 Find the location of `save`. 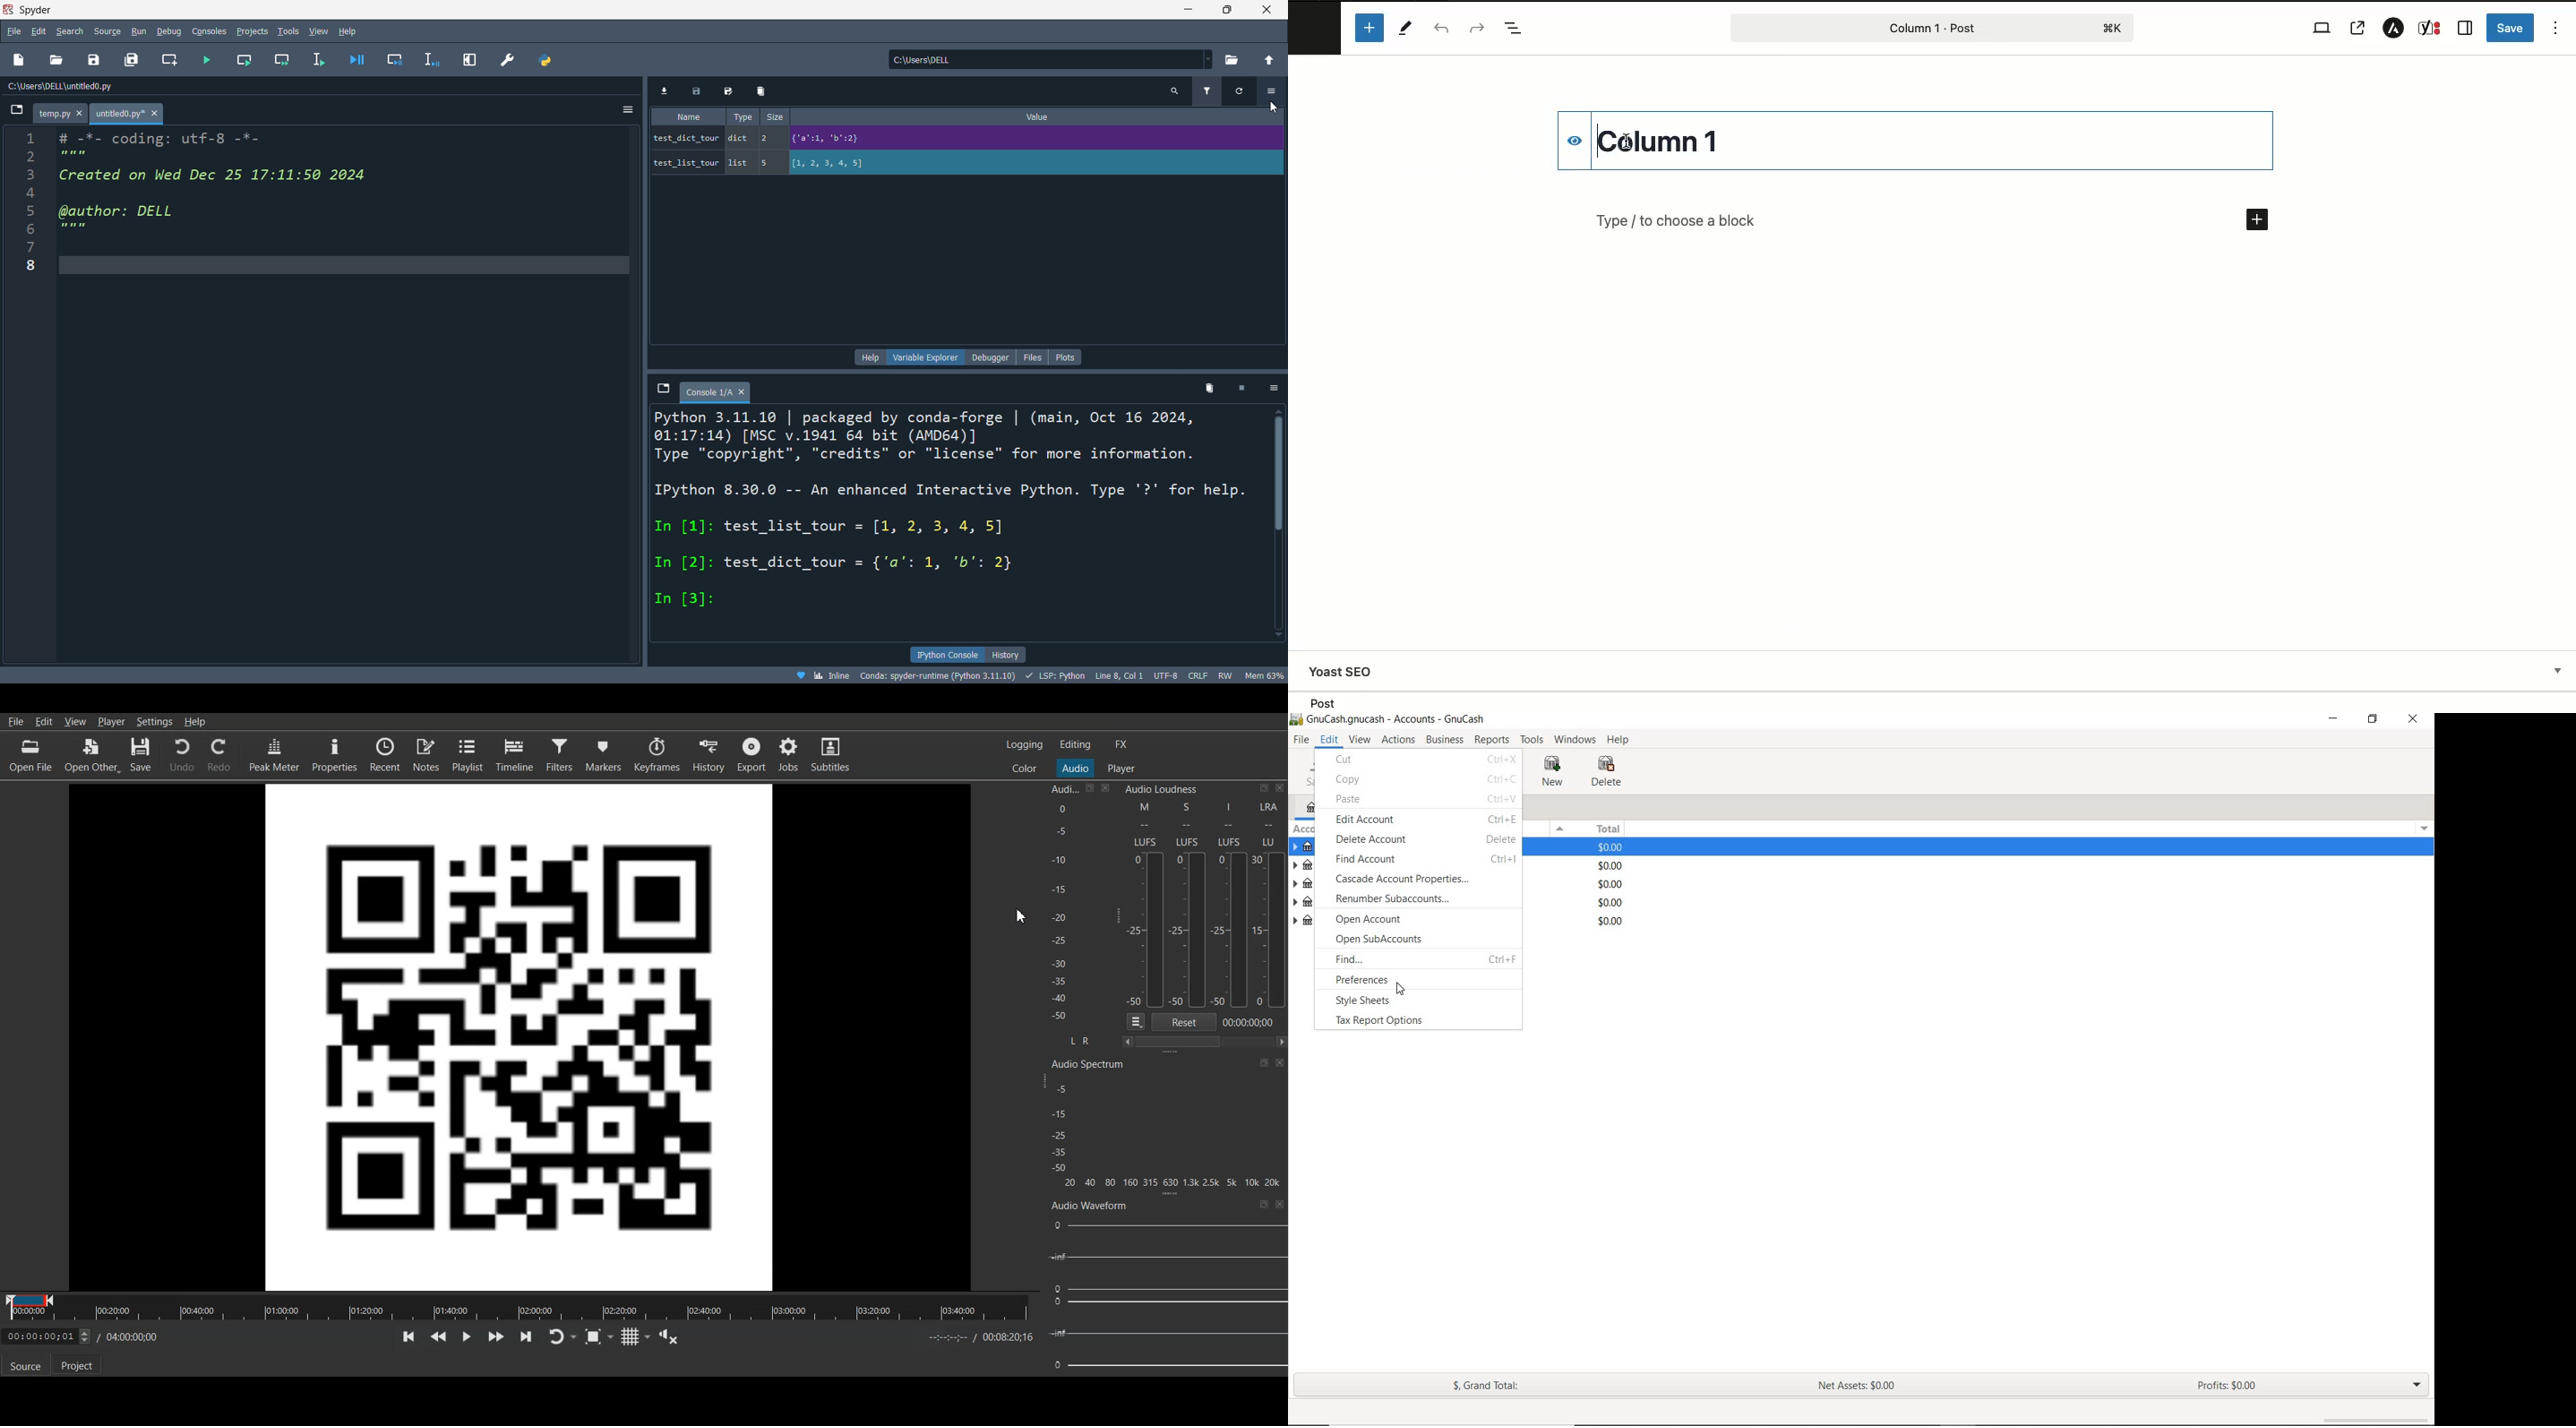

save is located at coordinates (94, 60).